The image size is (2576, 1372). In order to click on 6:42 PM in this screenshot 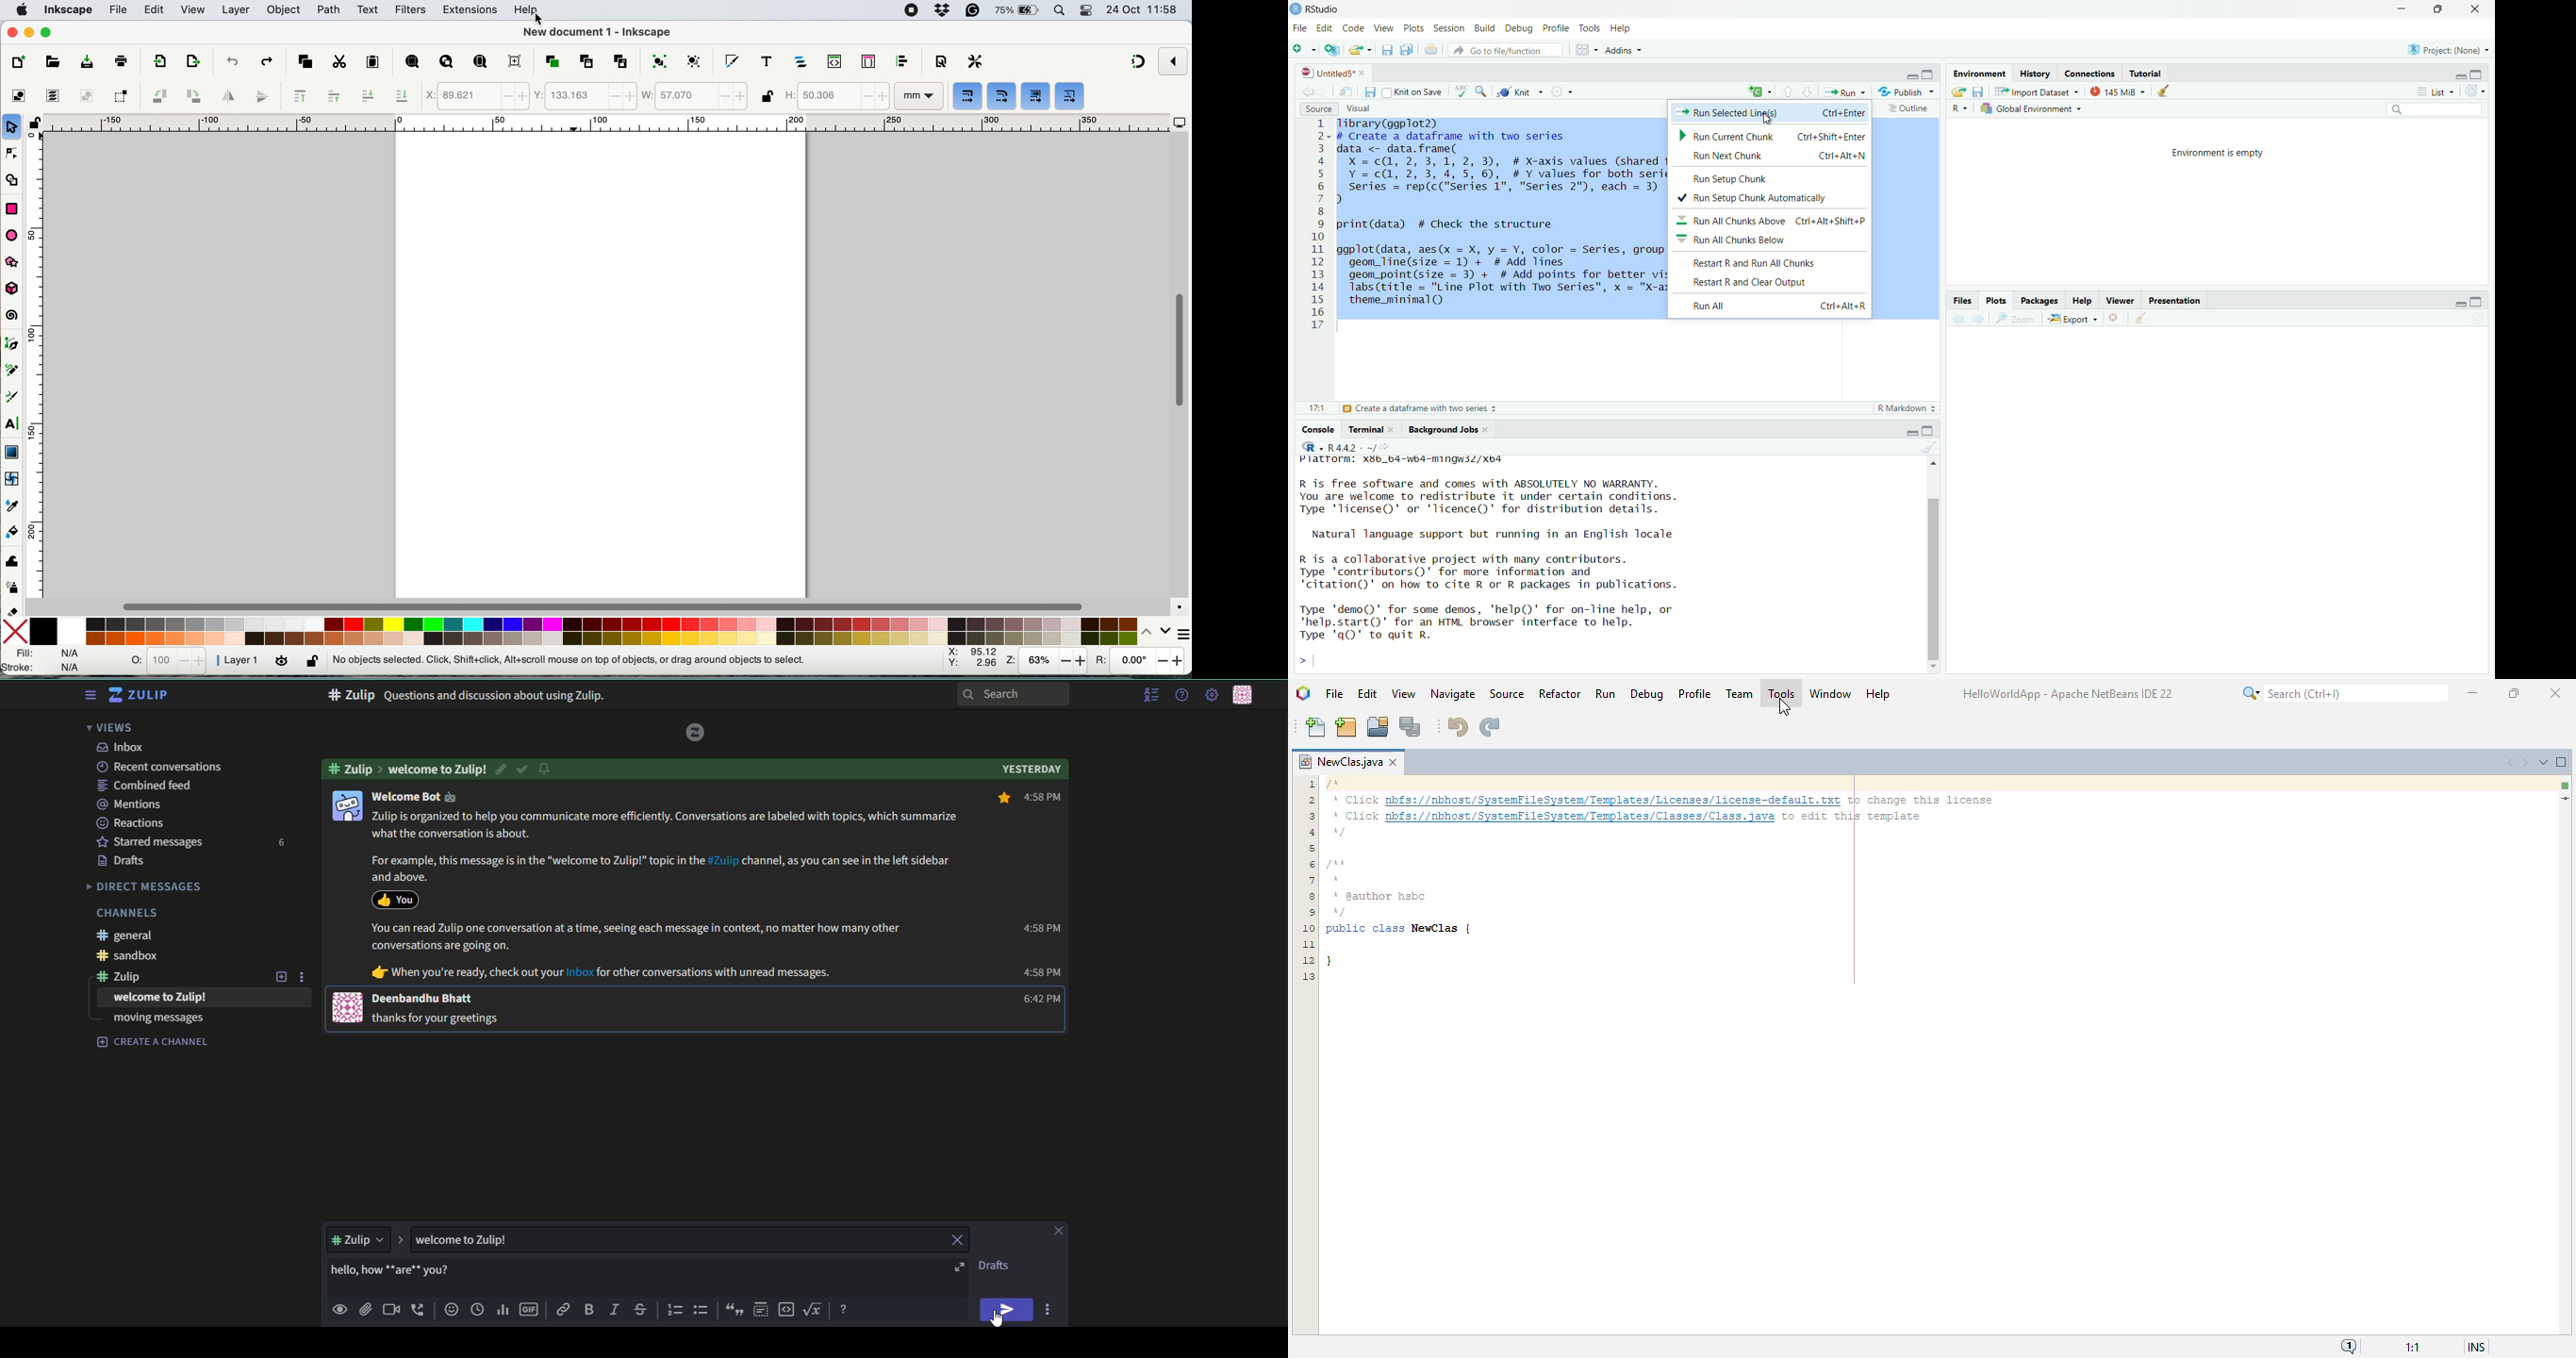, I will do `click(1037, 1000)`.